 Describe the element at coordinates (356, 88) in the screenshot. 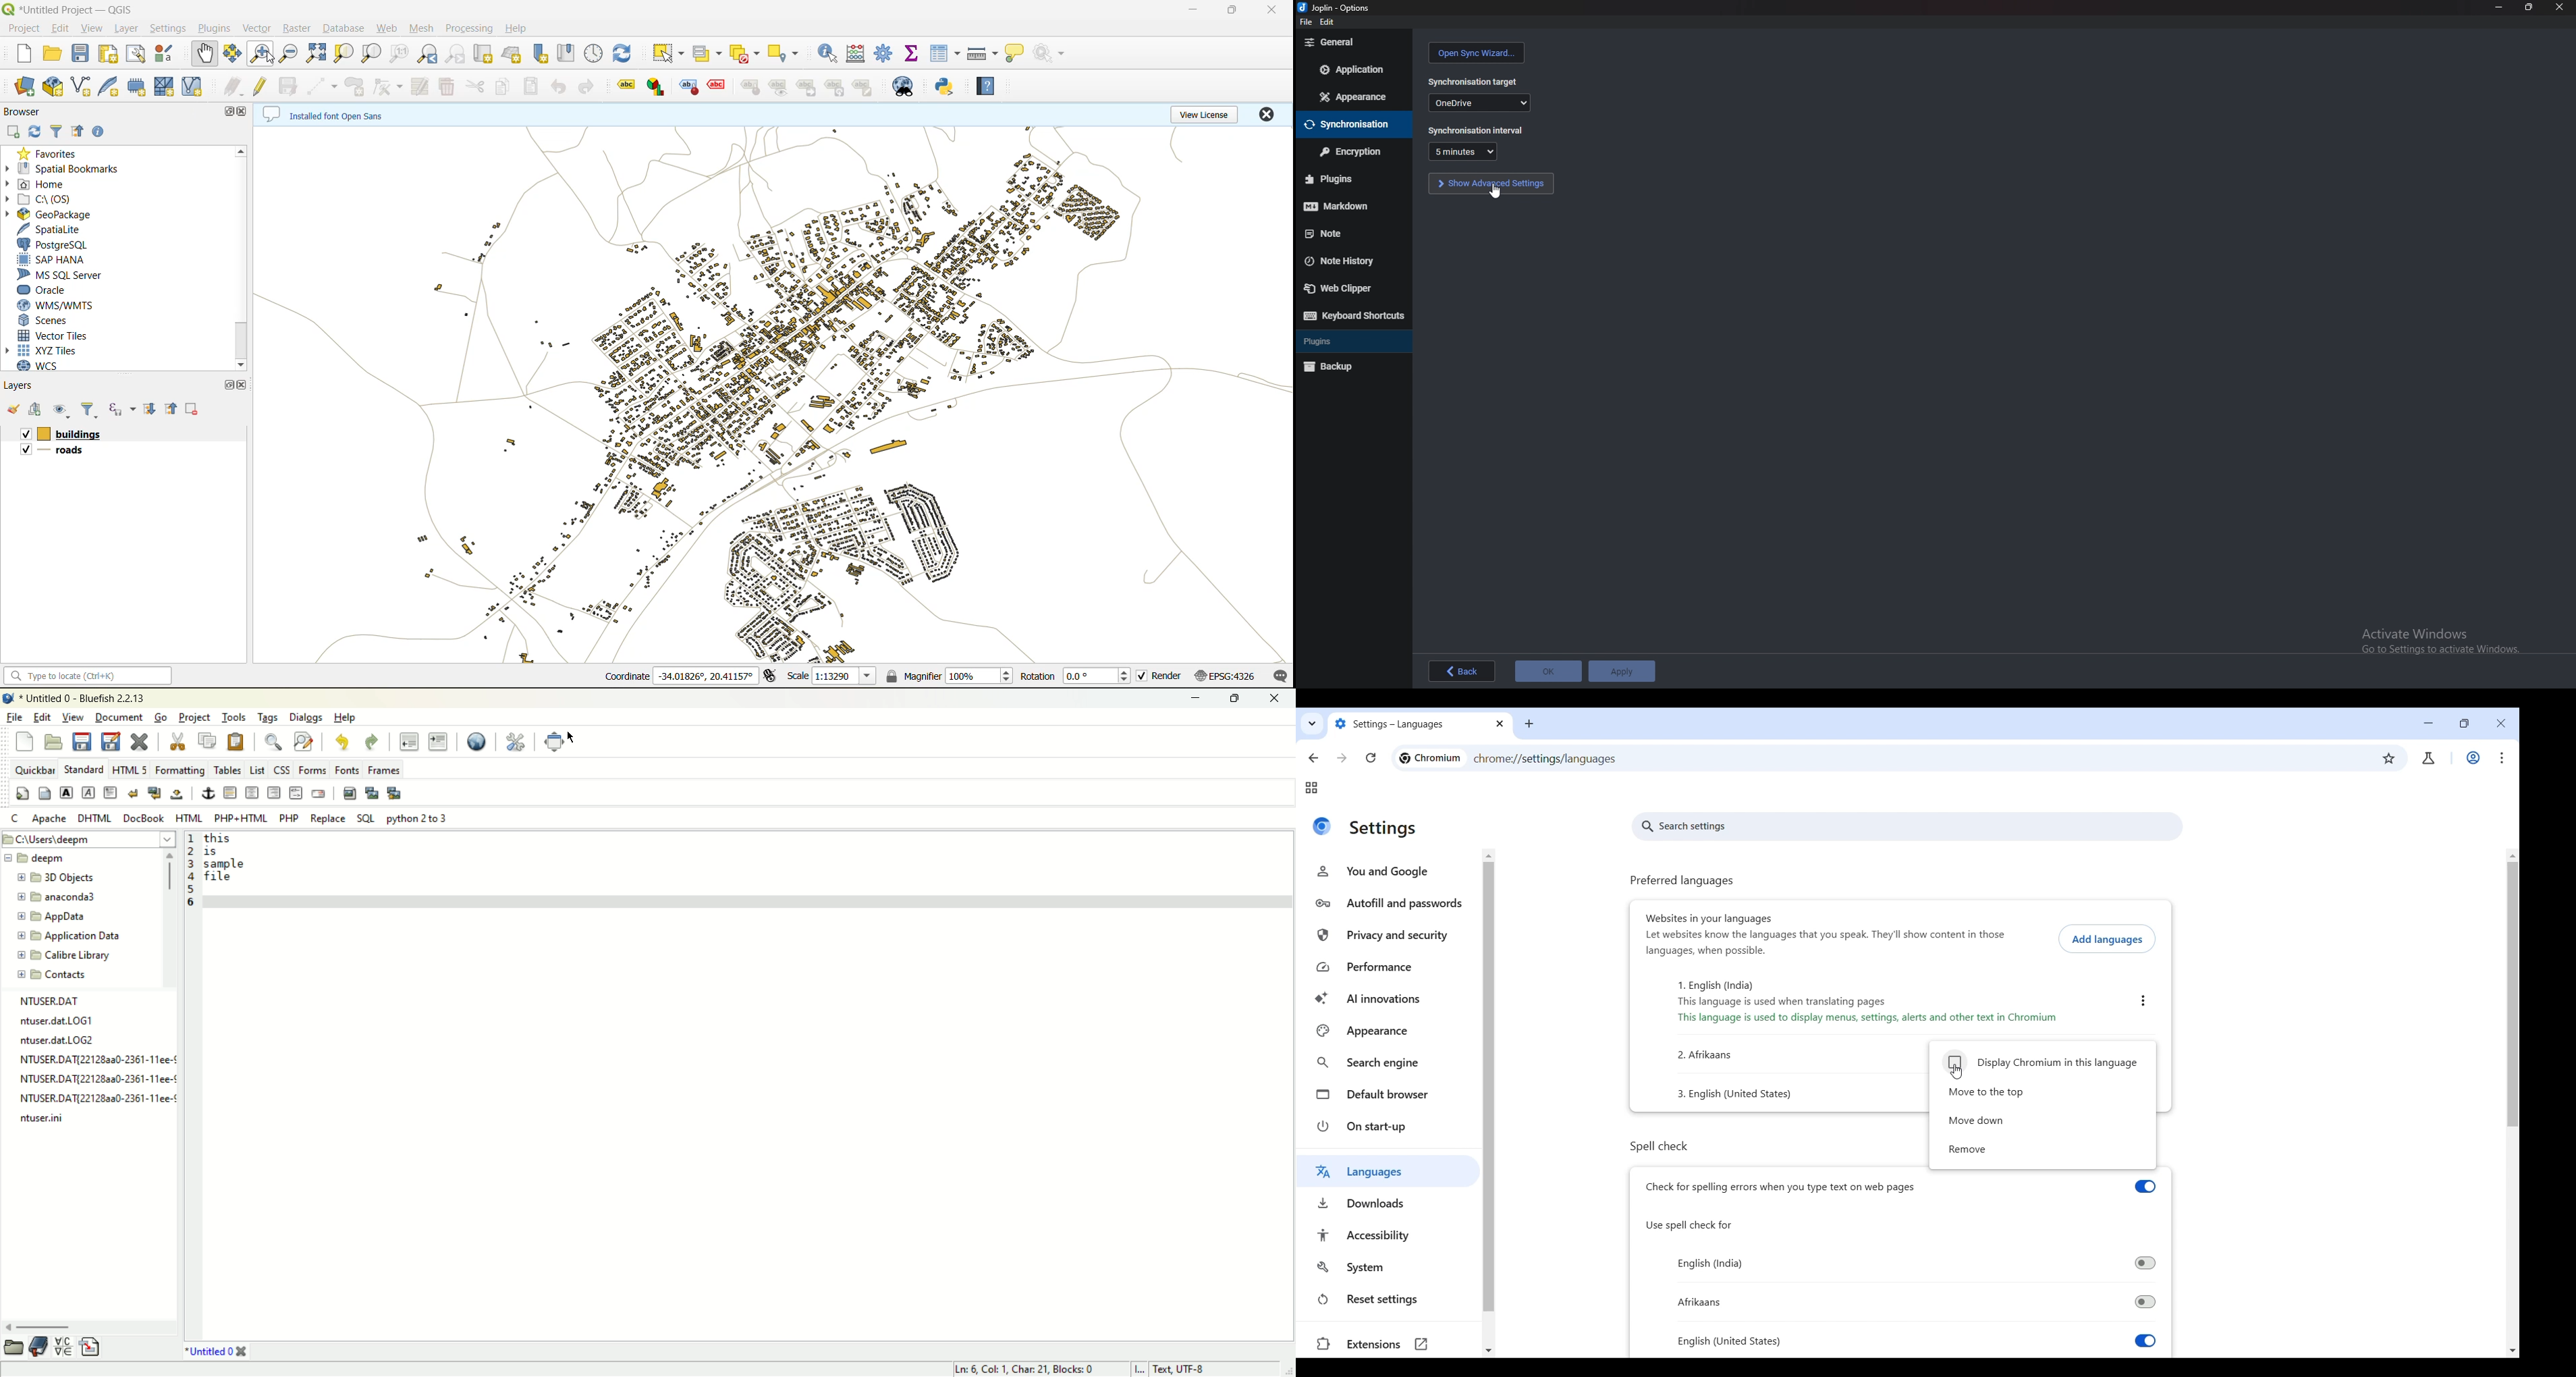

I see `add polygon` at that location.